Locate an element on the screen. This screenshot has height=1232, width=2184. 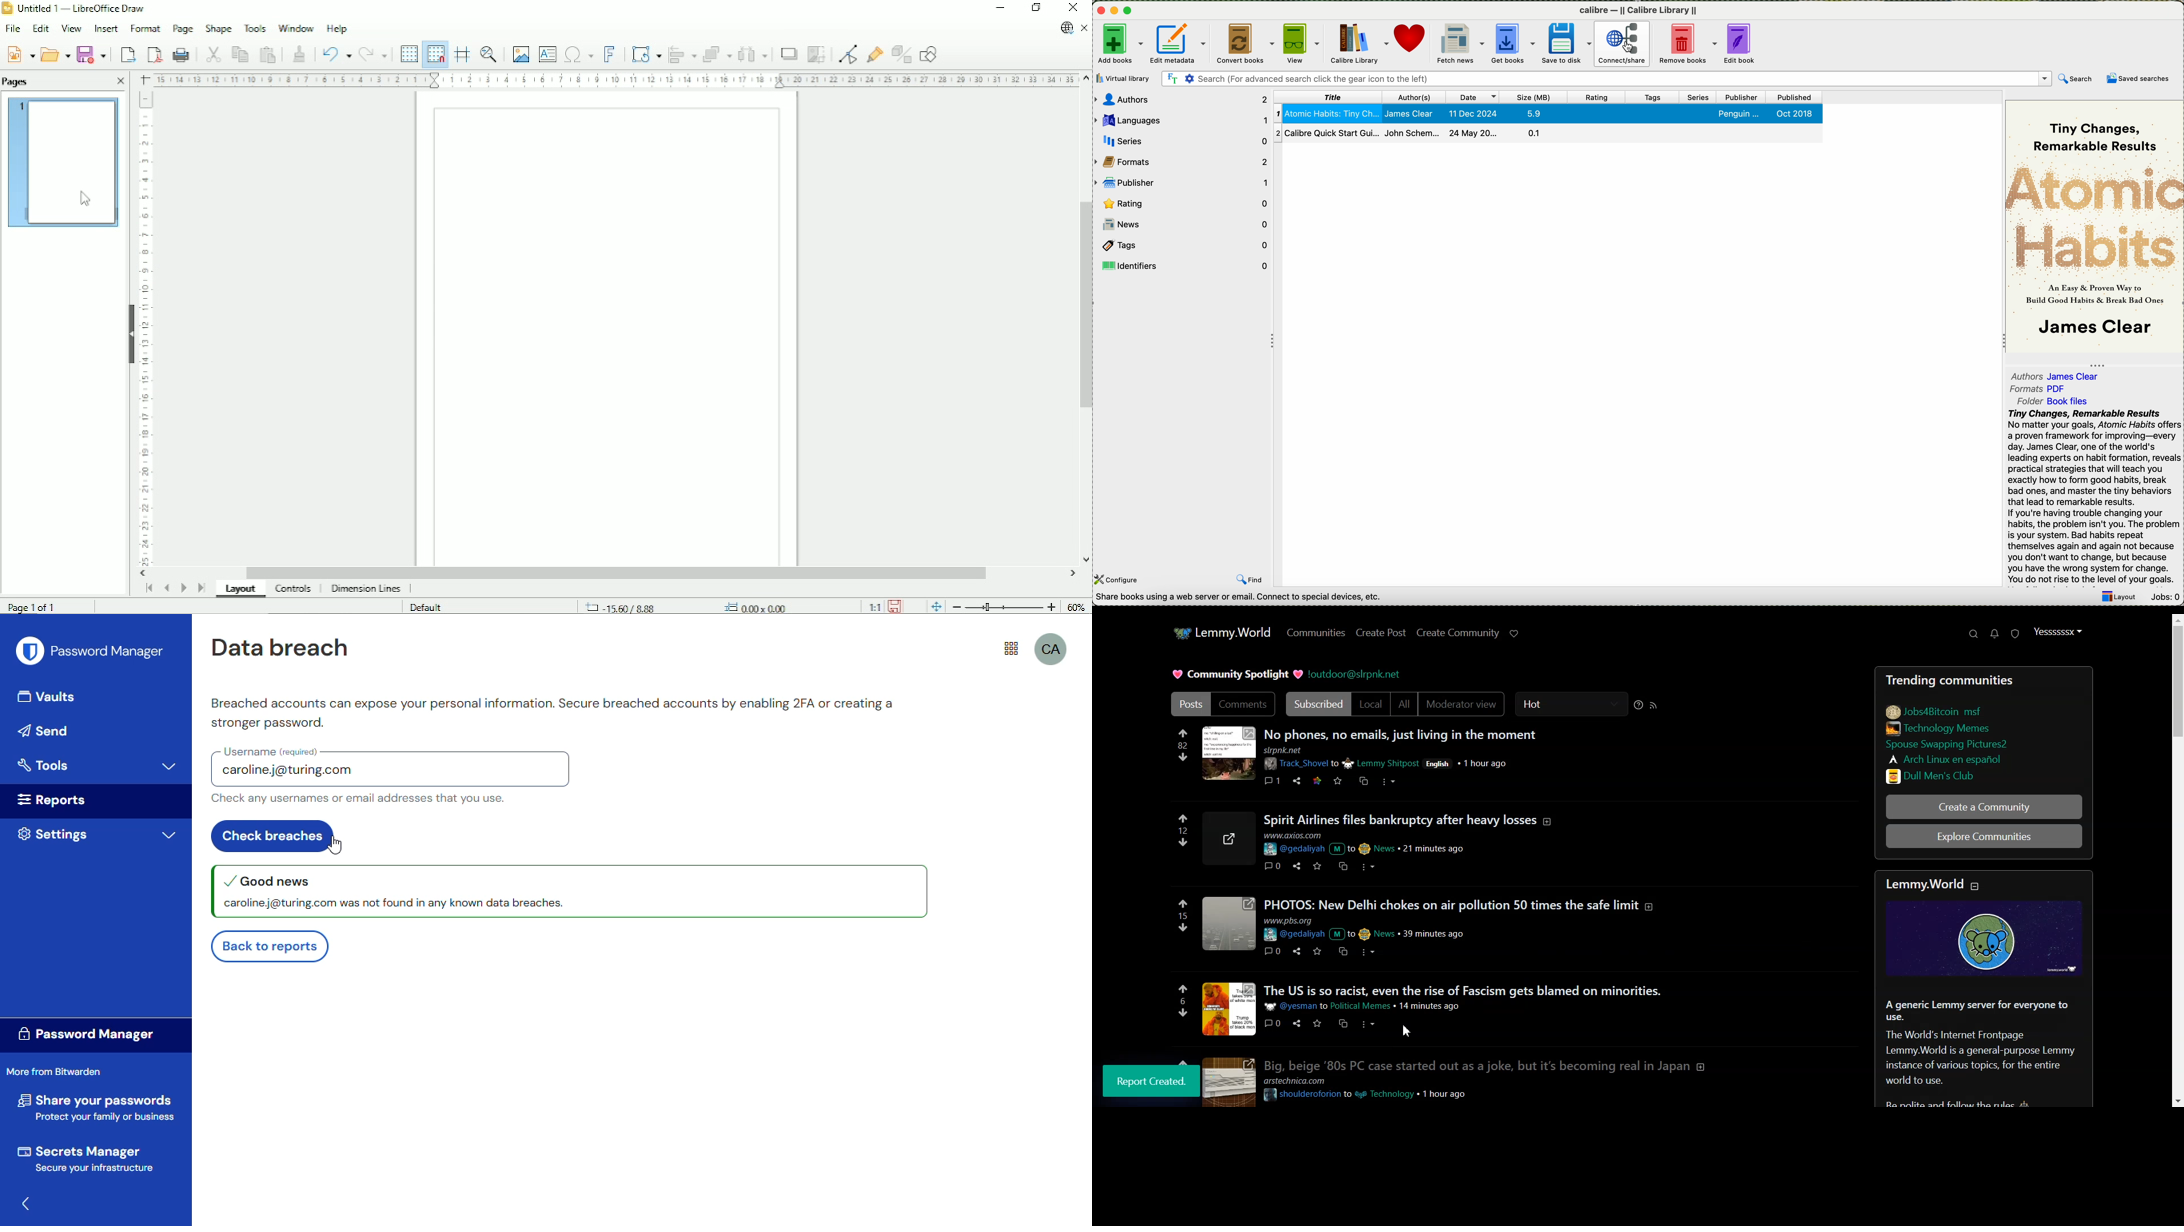
size is located at coordinates (1534, 97).